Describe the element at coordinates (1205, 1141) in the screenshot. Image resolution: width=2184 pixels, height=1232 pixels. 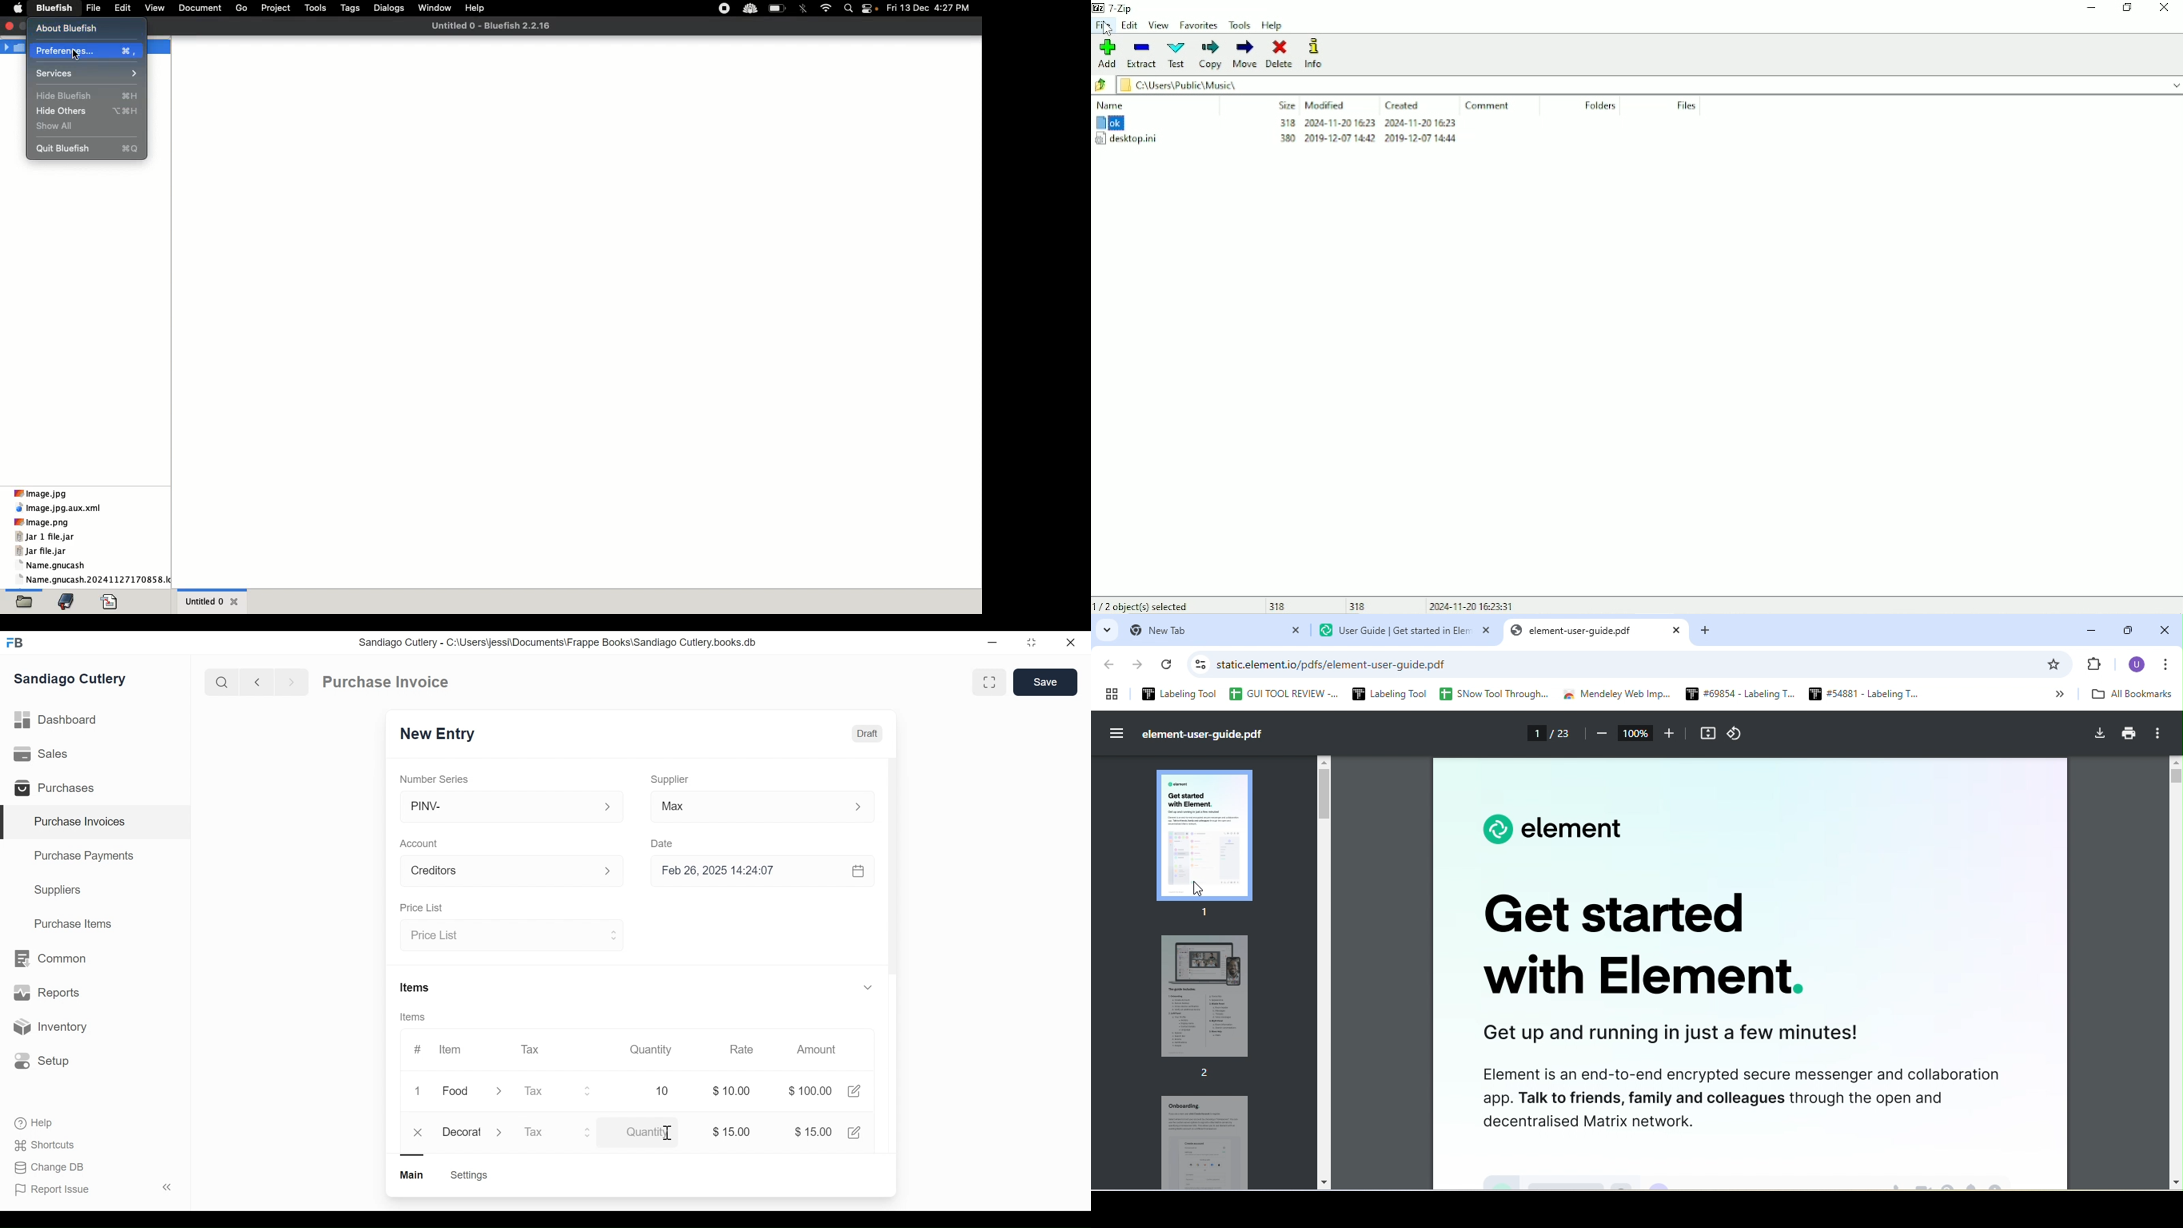
I see `Preview Page 3` at that location.